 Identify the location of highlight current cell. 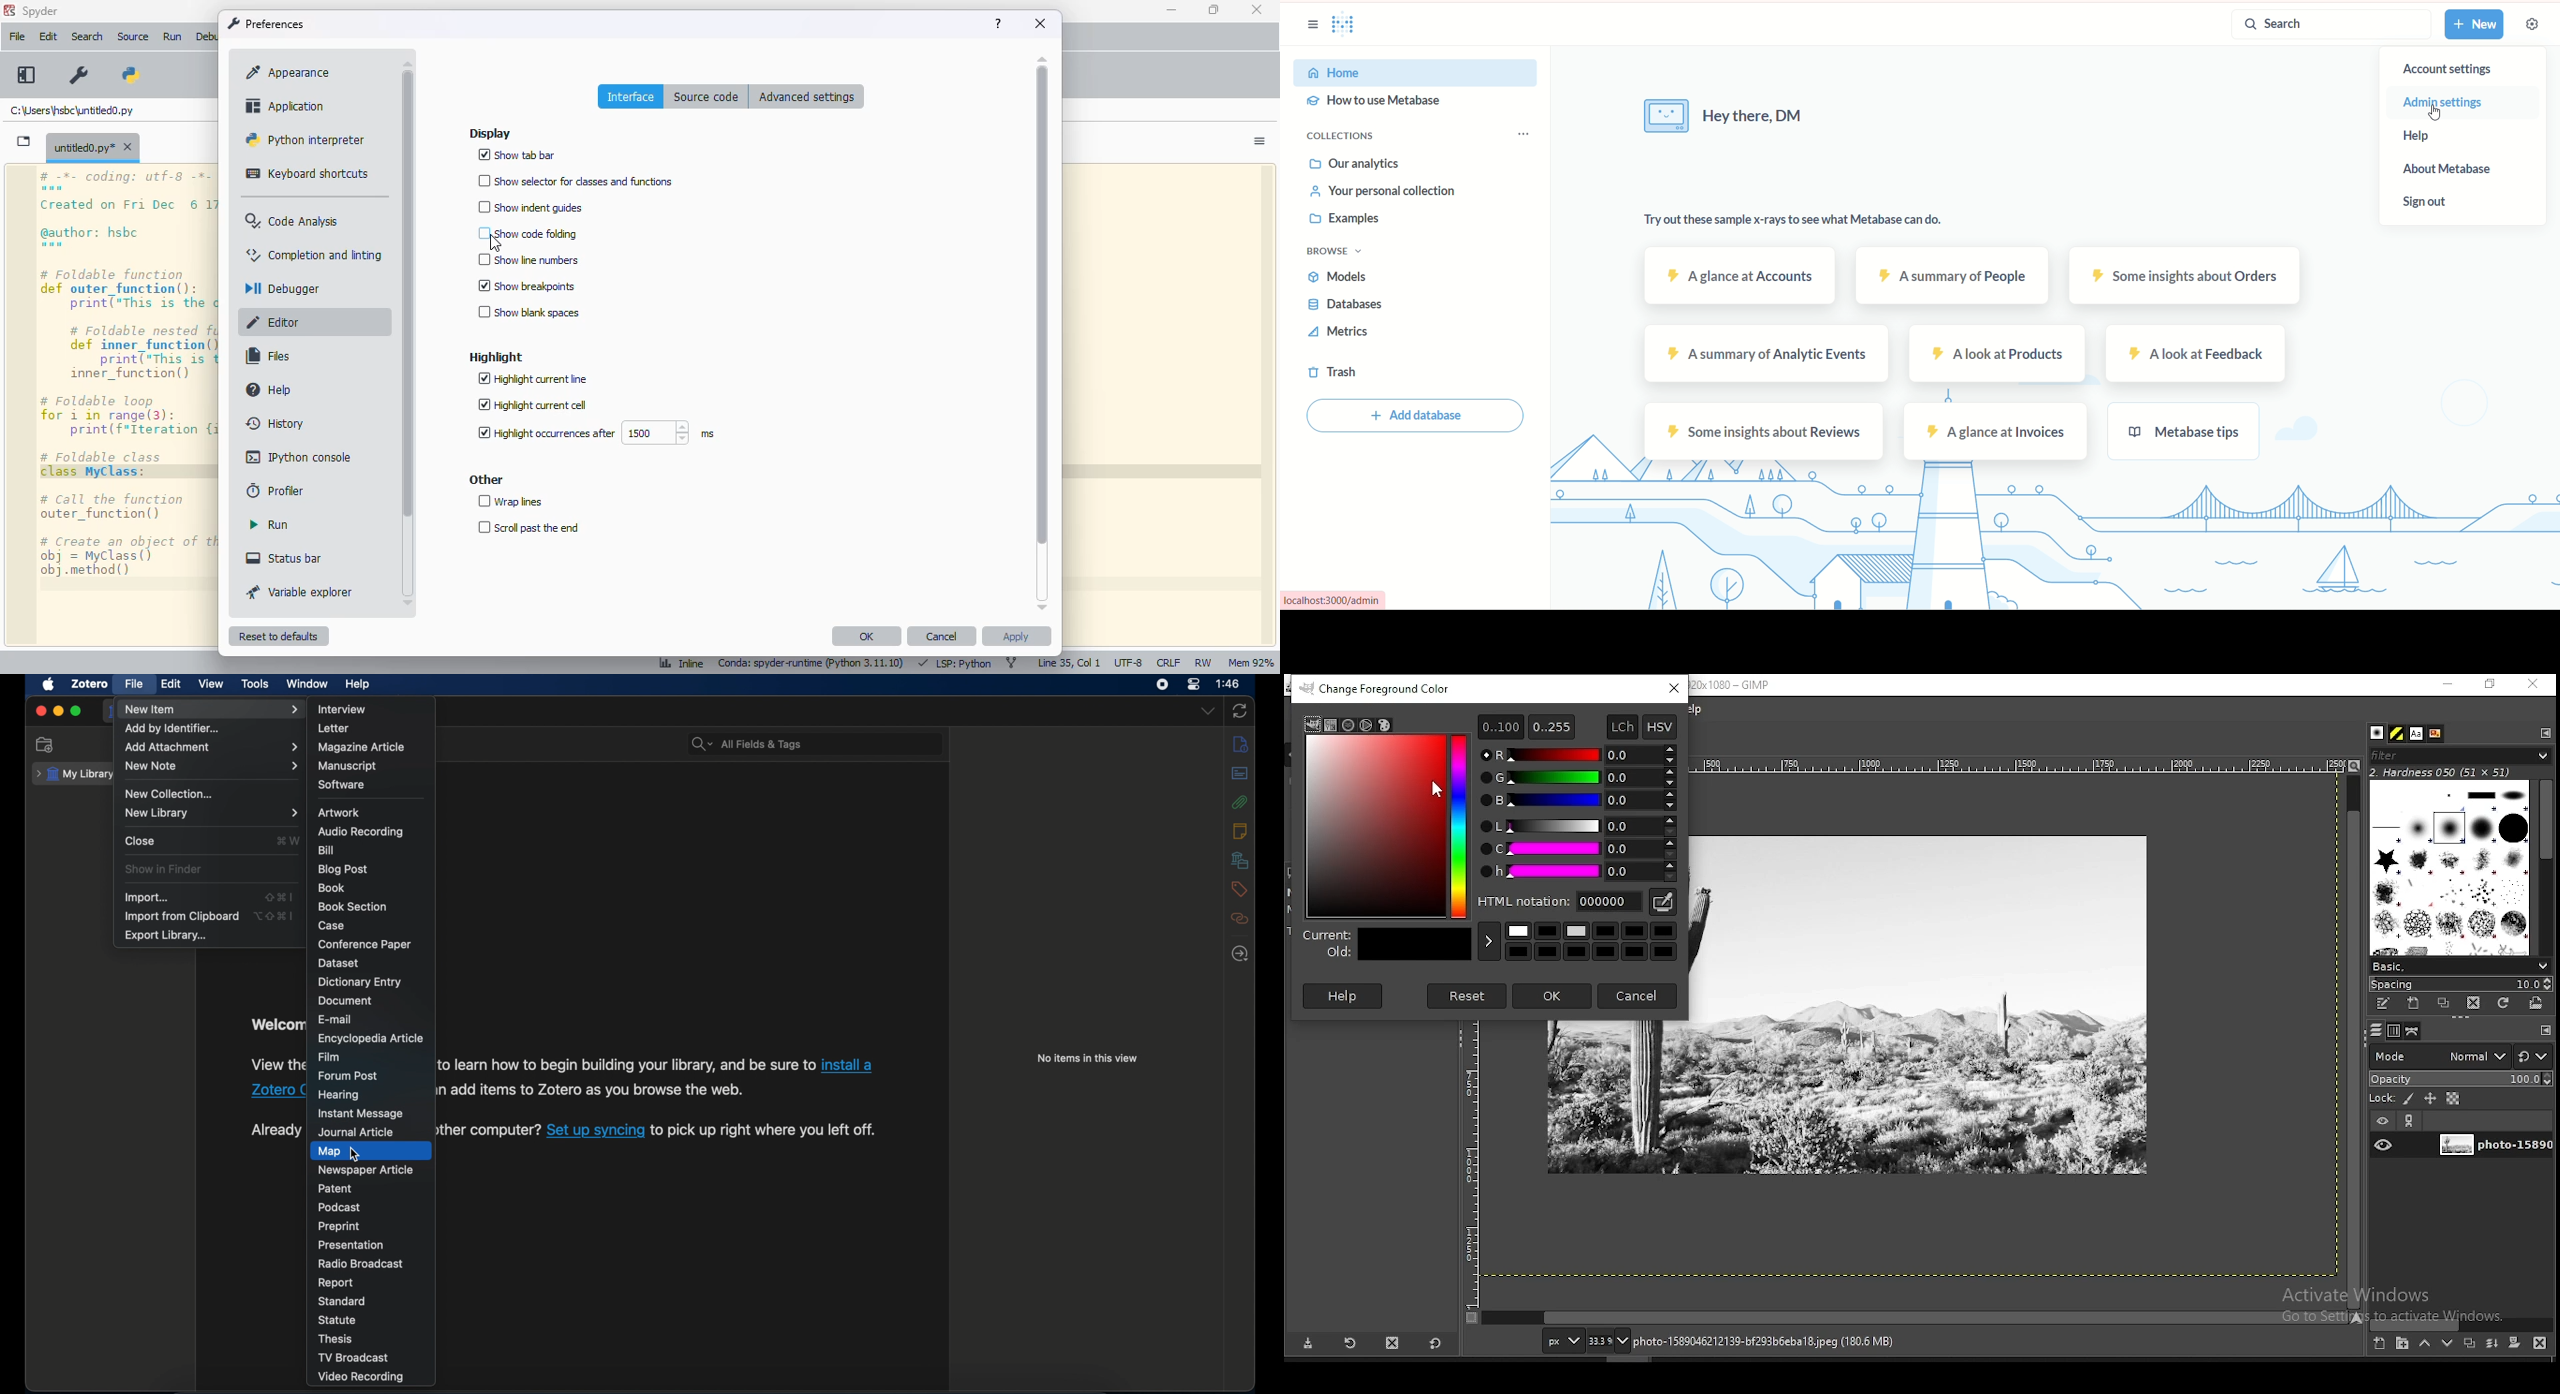
(532, 405).